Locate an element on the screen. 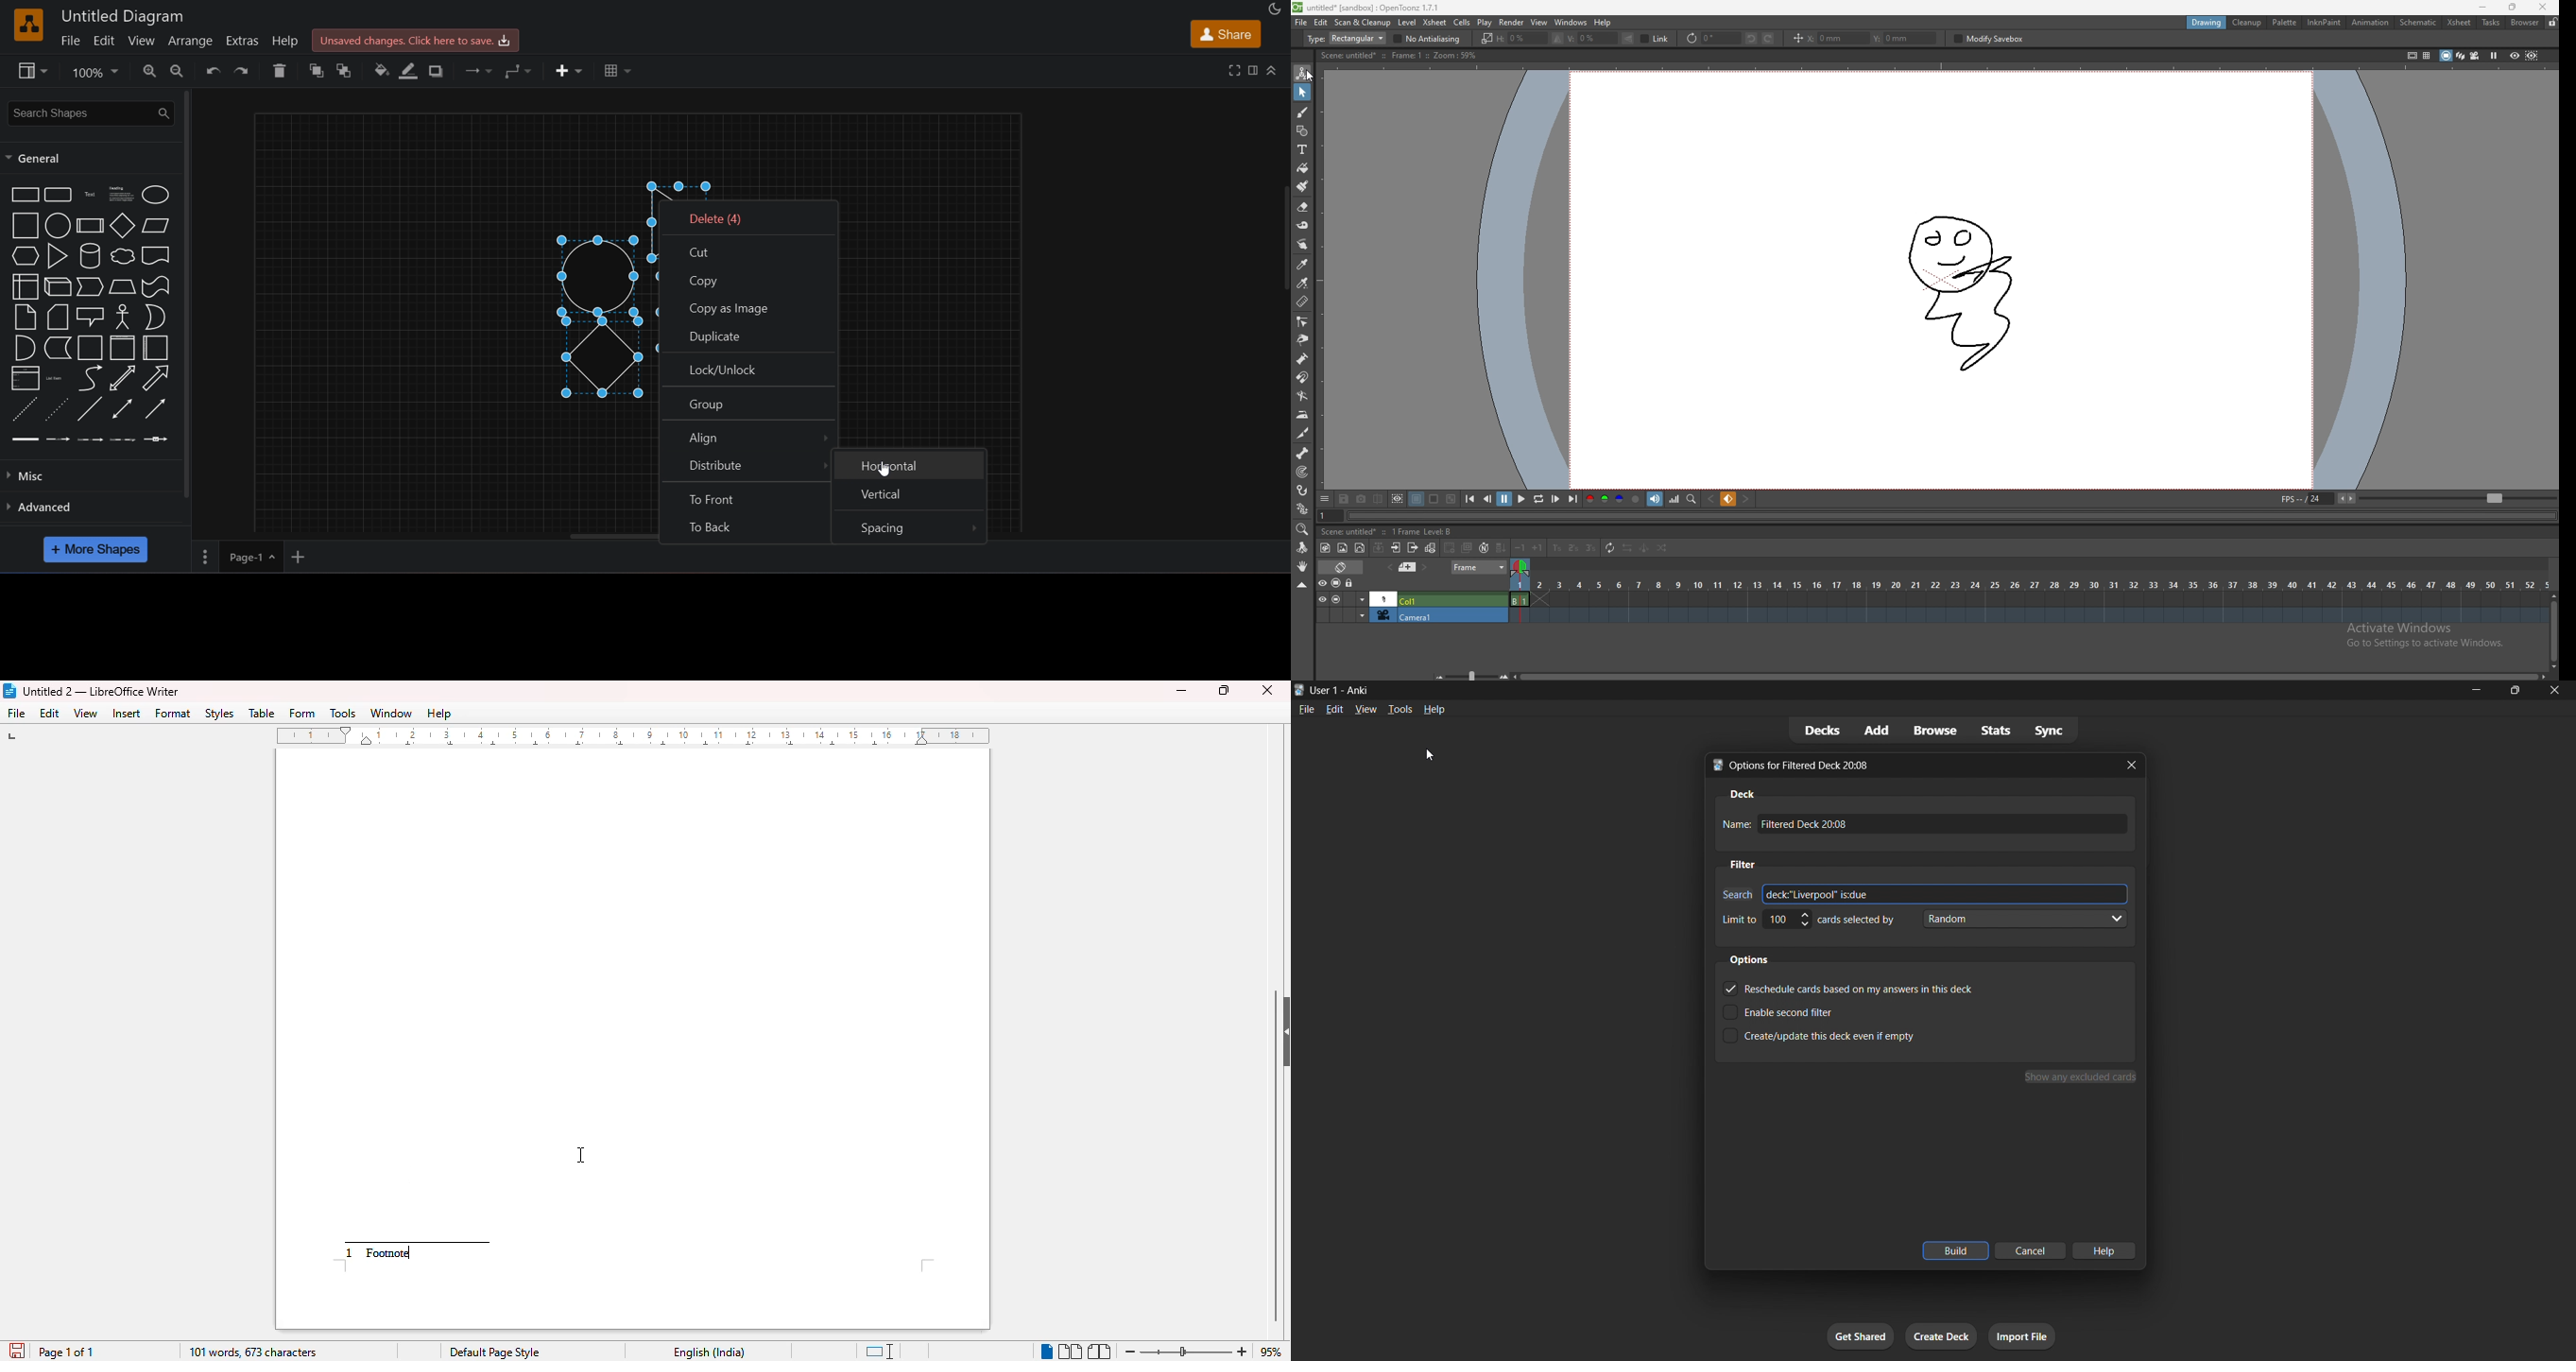  toggle timeline is located at coordinates (1340, 567).